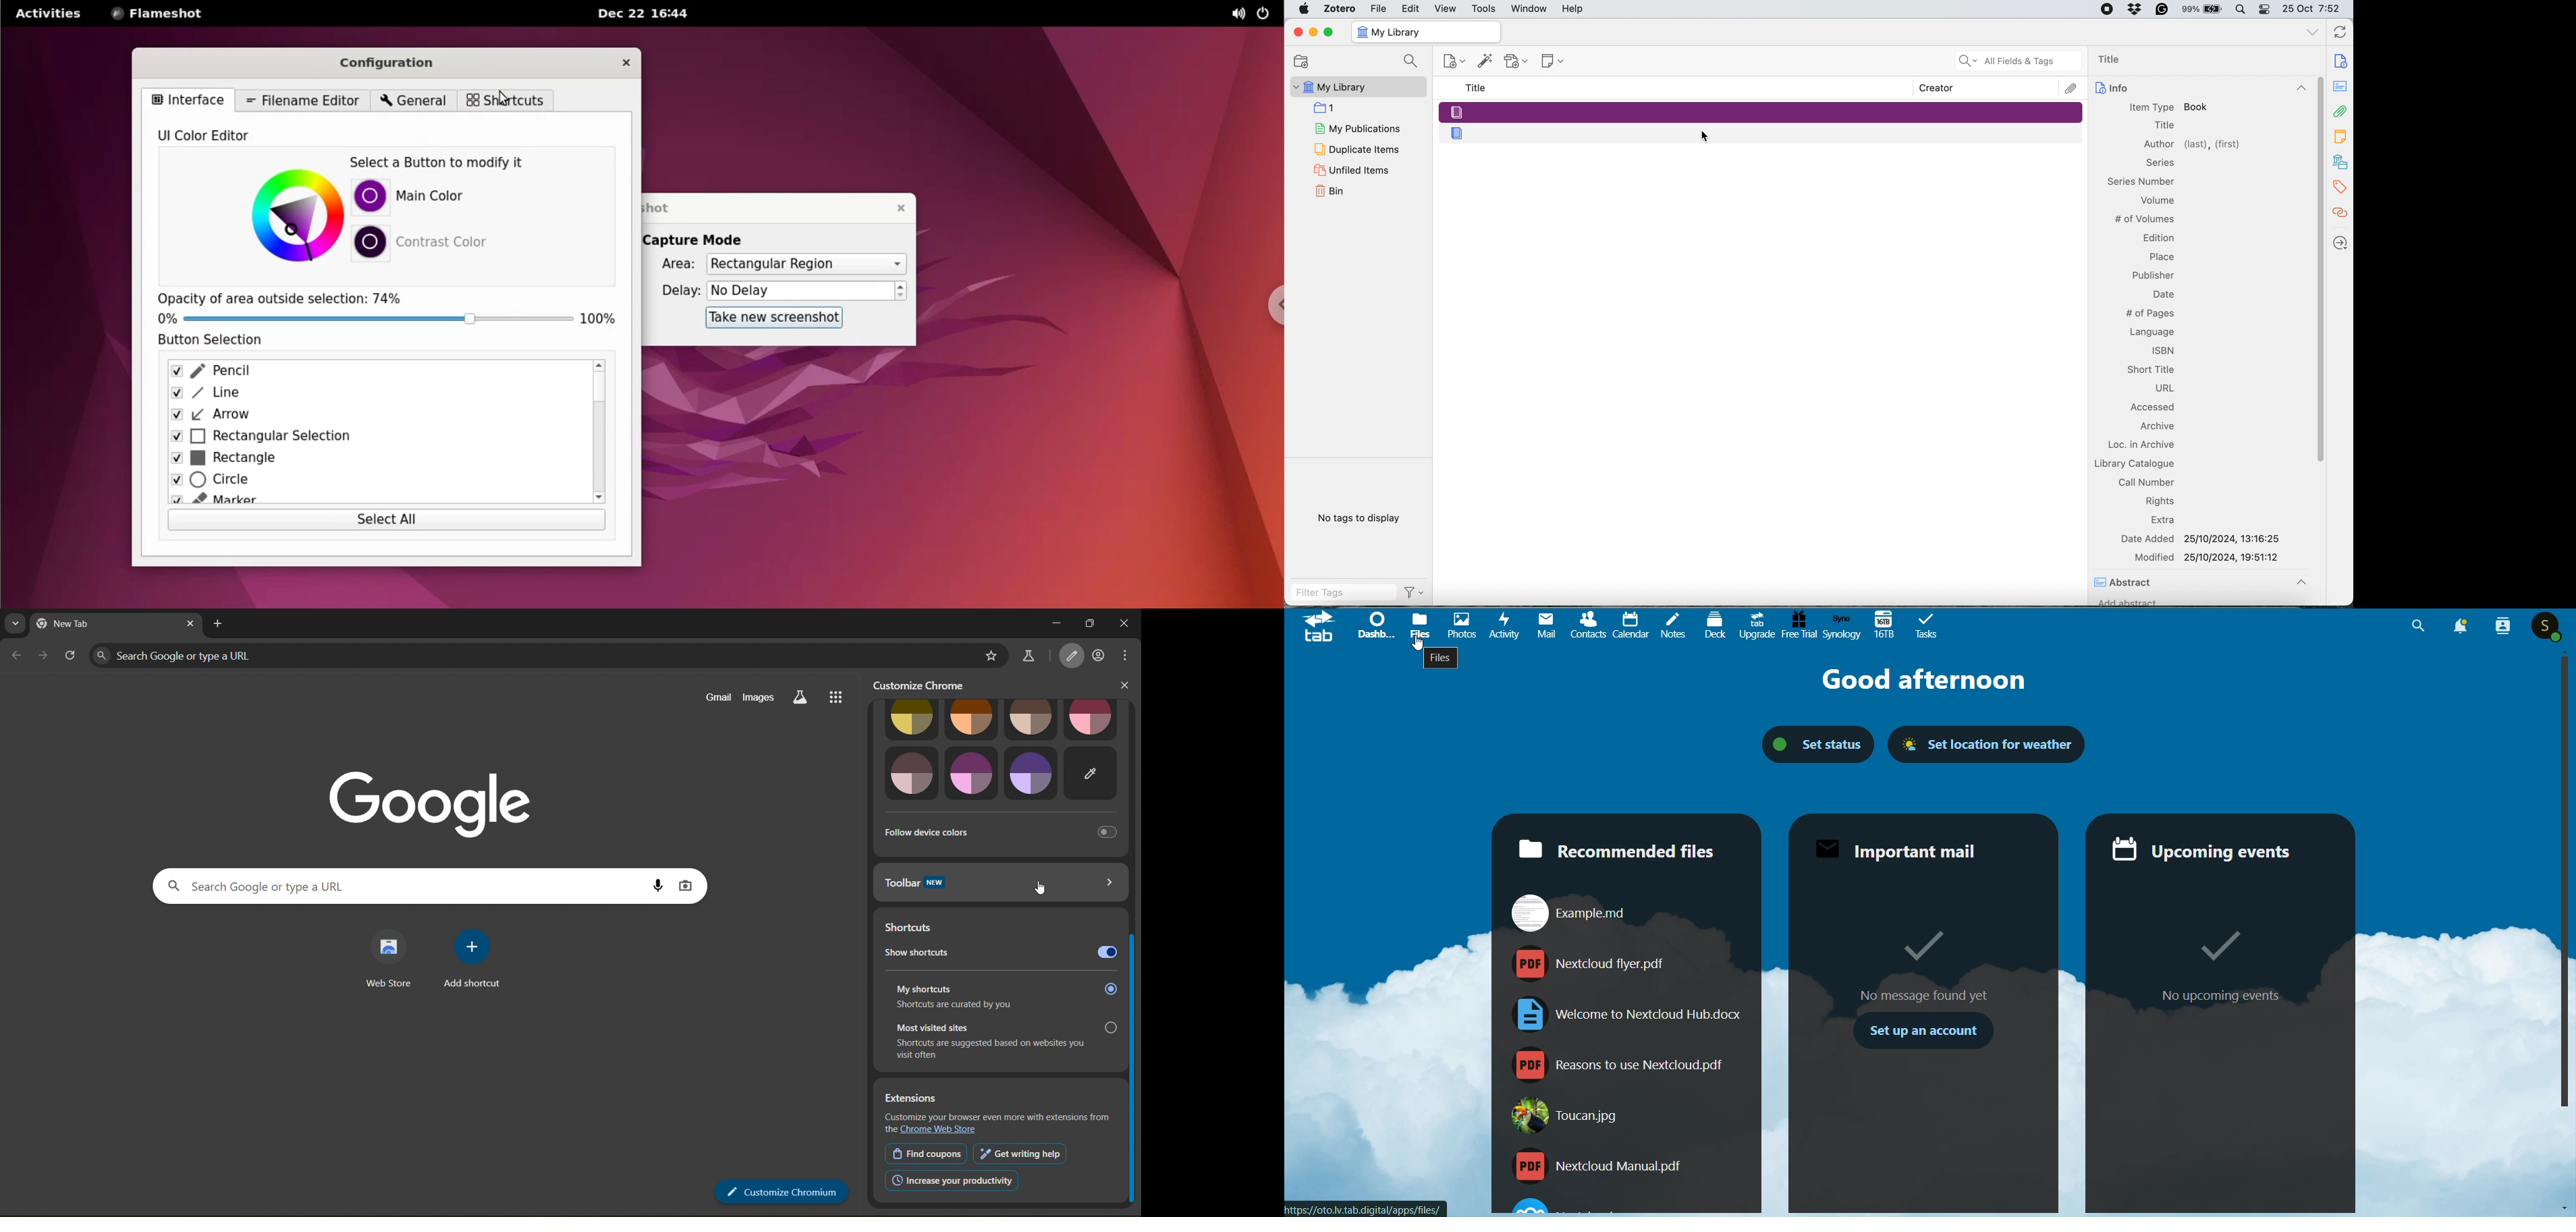 The image size is (2576, 1232). What do you see at coordinates (300, 101) in the screenshot?
I see `filename editor` at bounding box center [300, 101].